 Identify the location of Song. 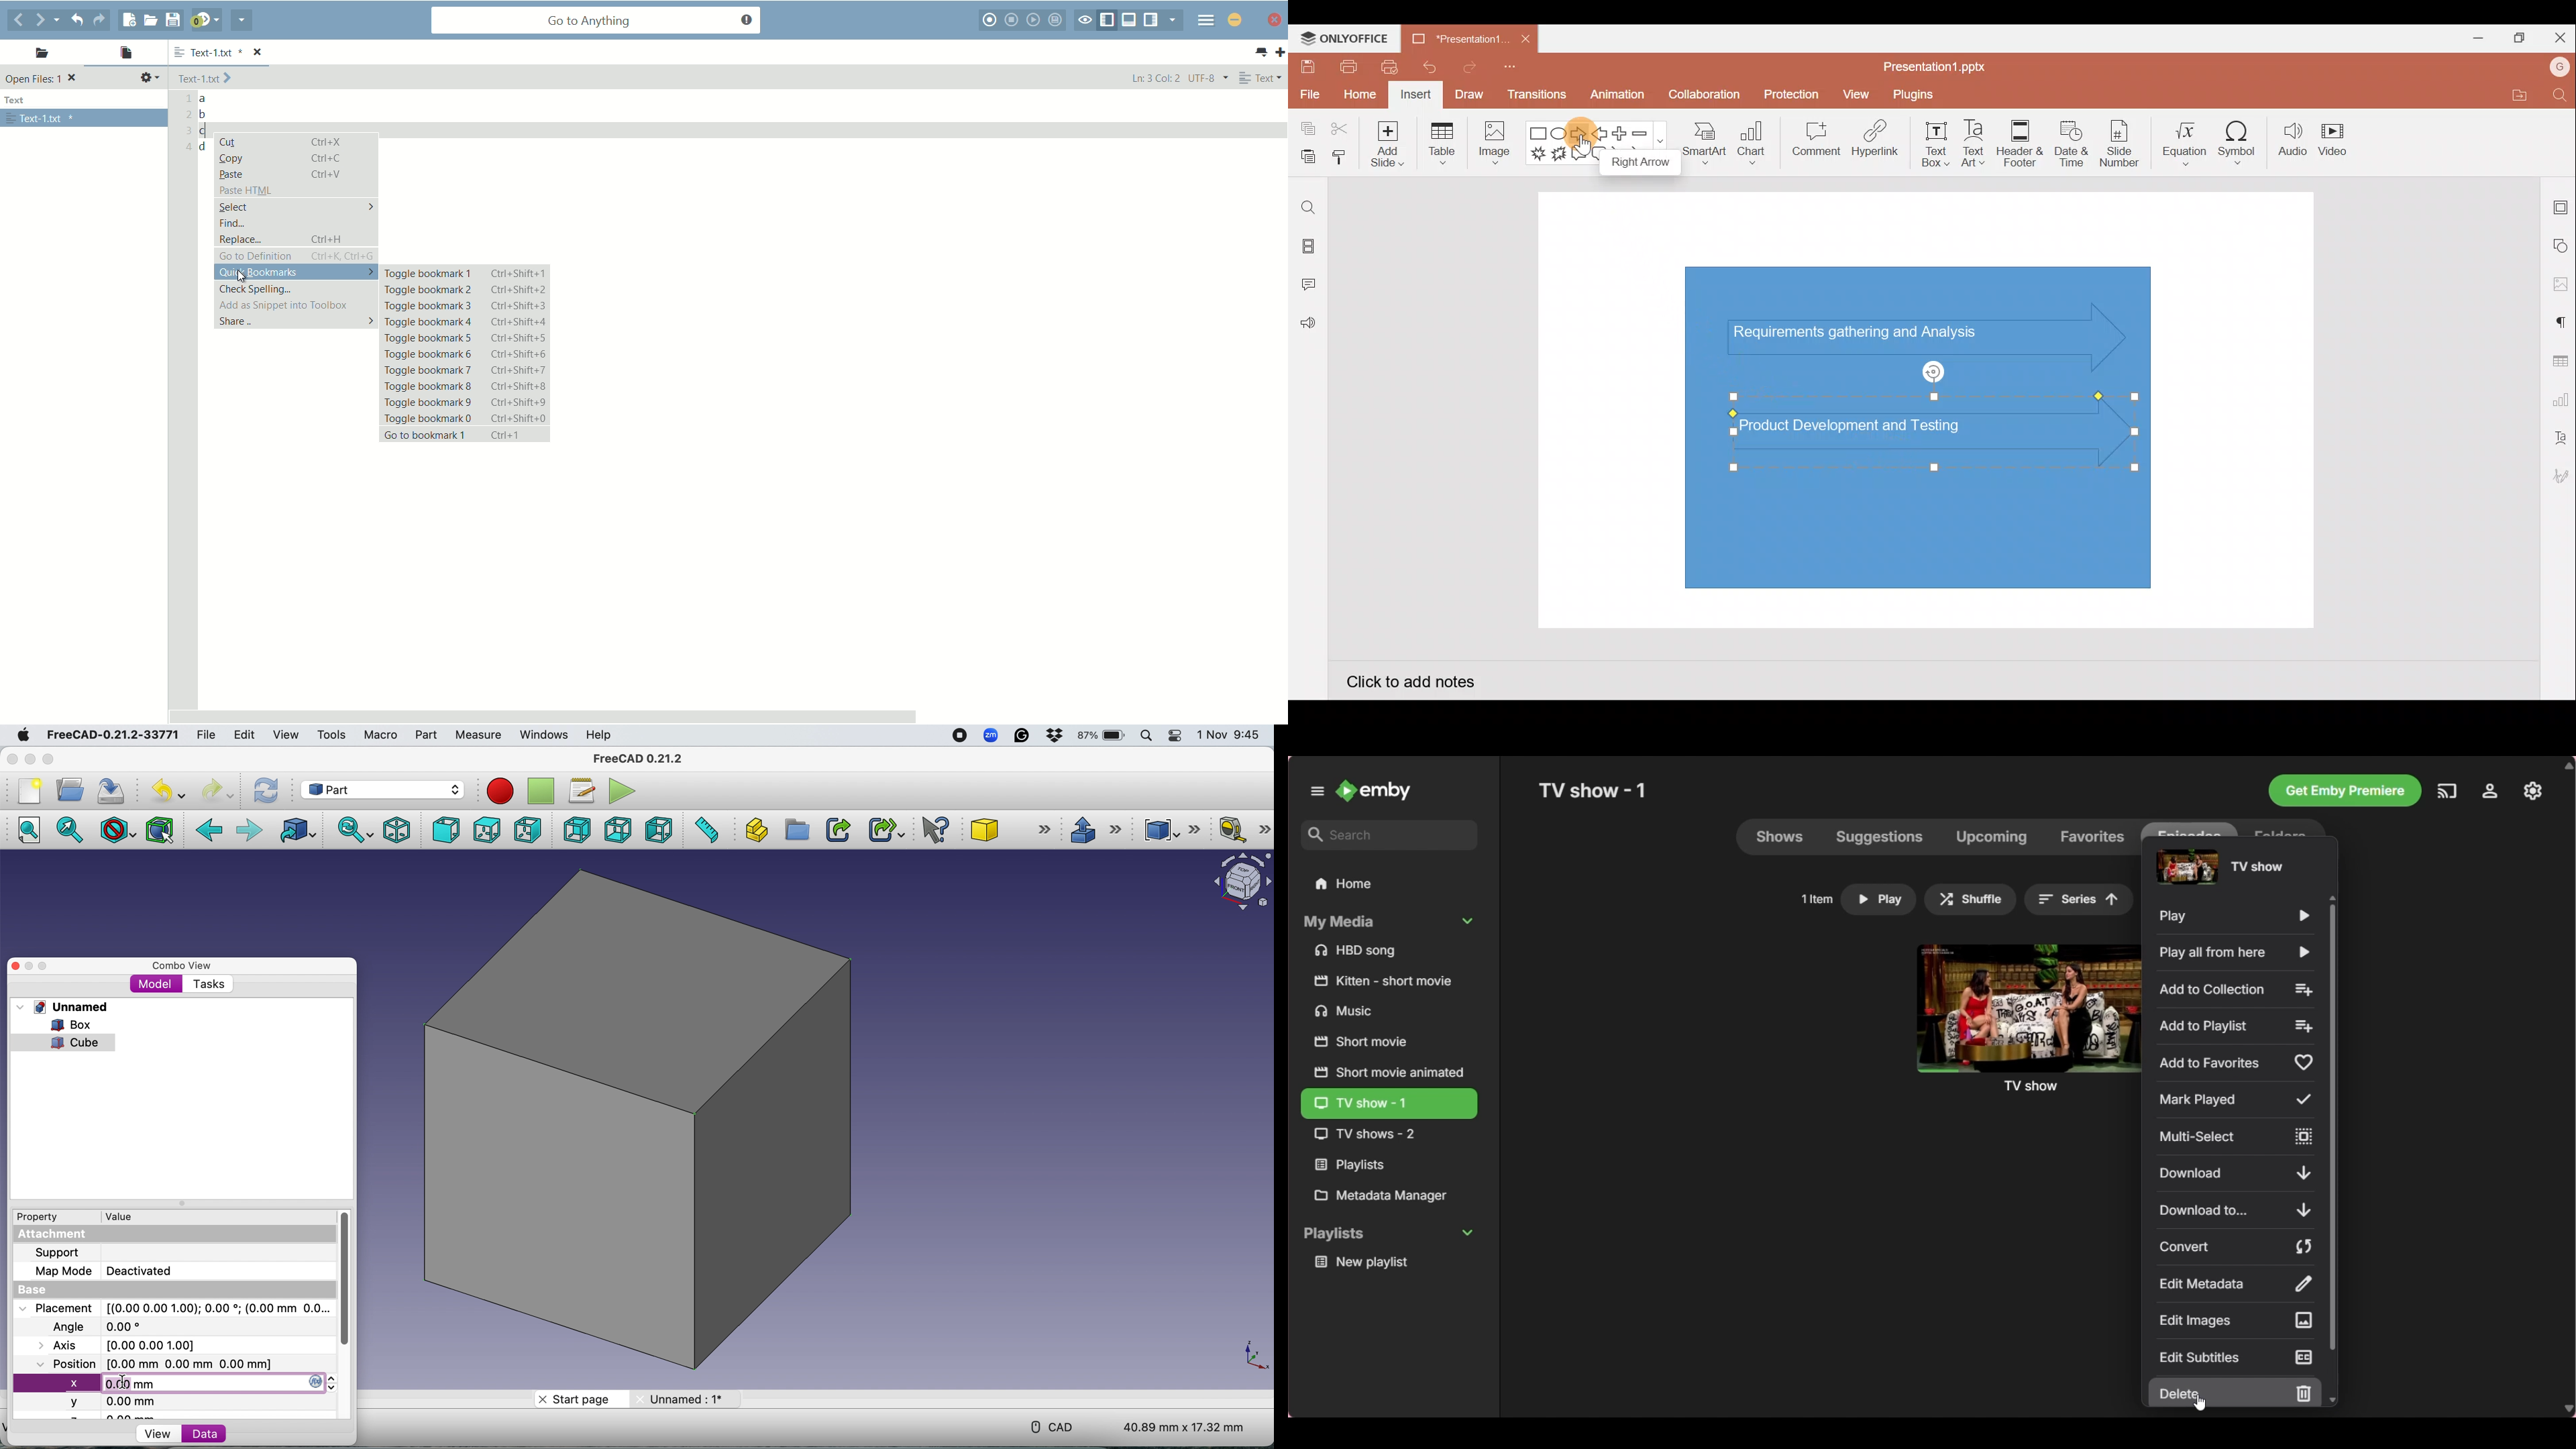
(1389, 951).